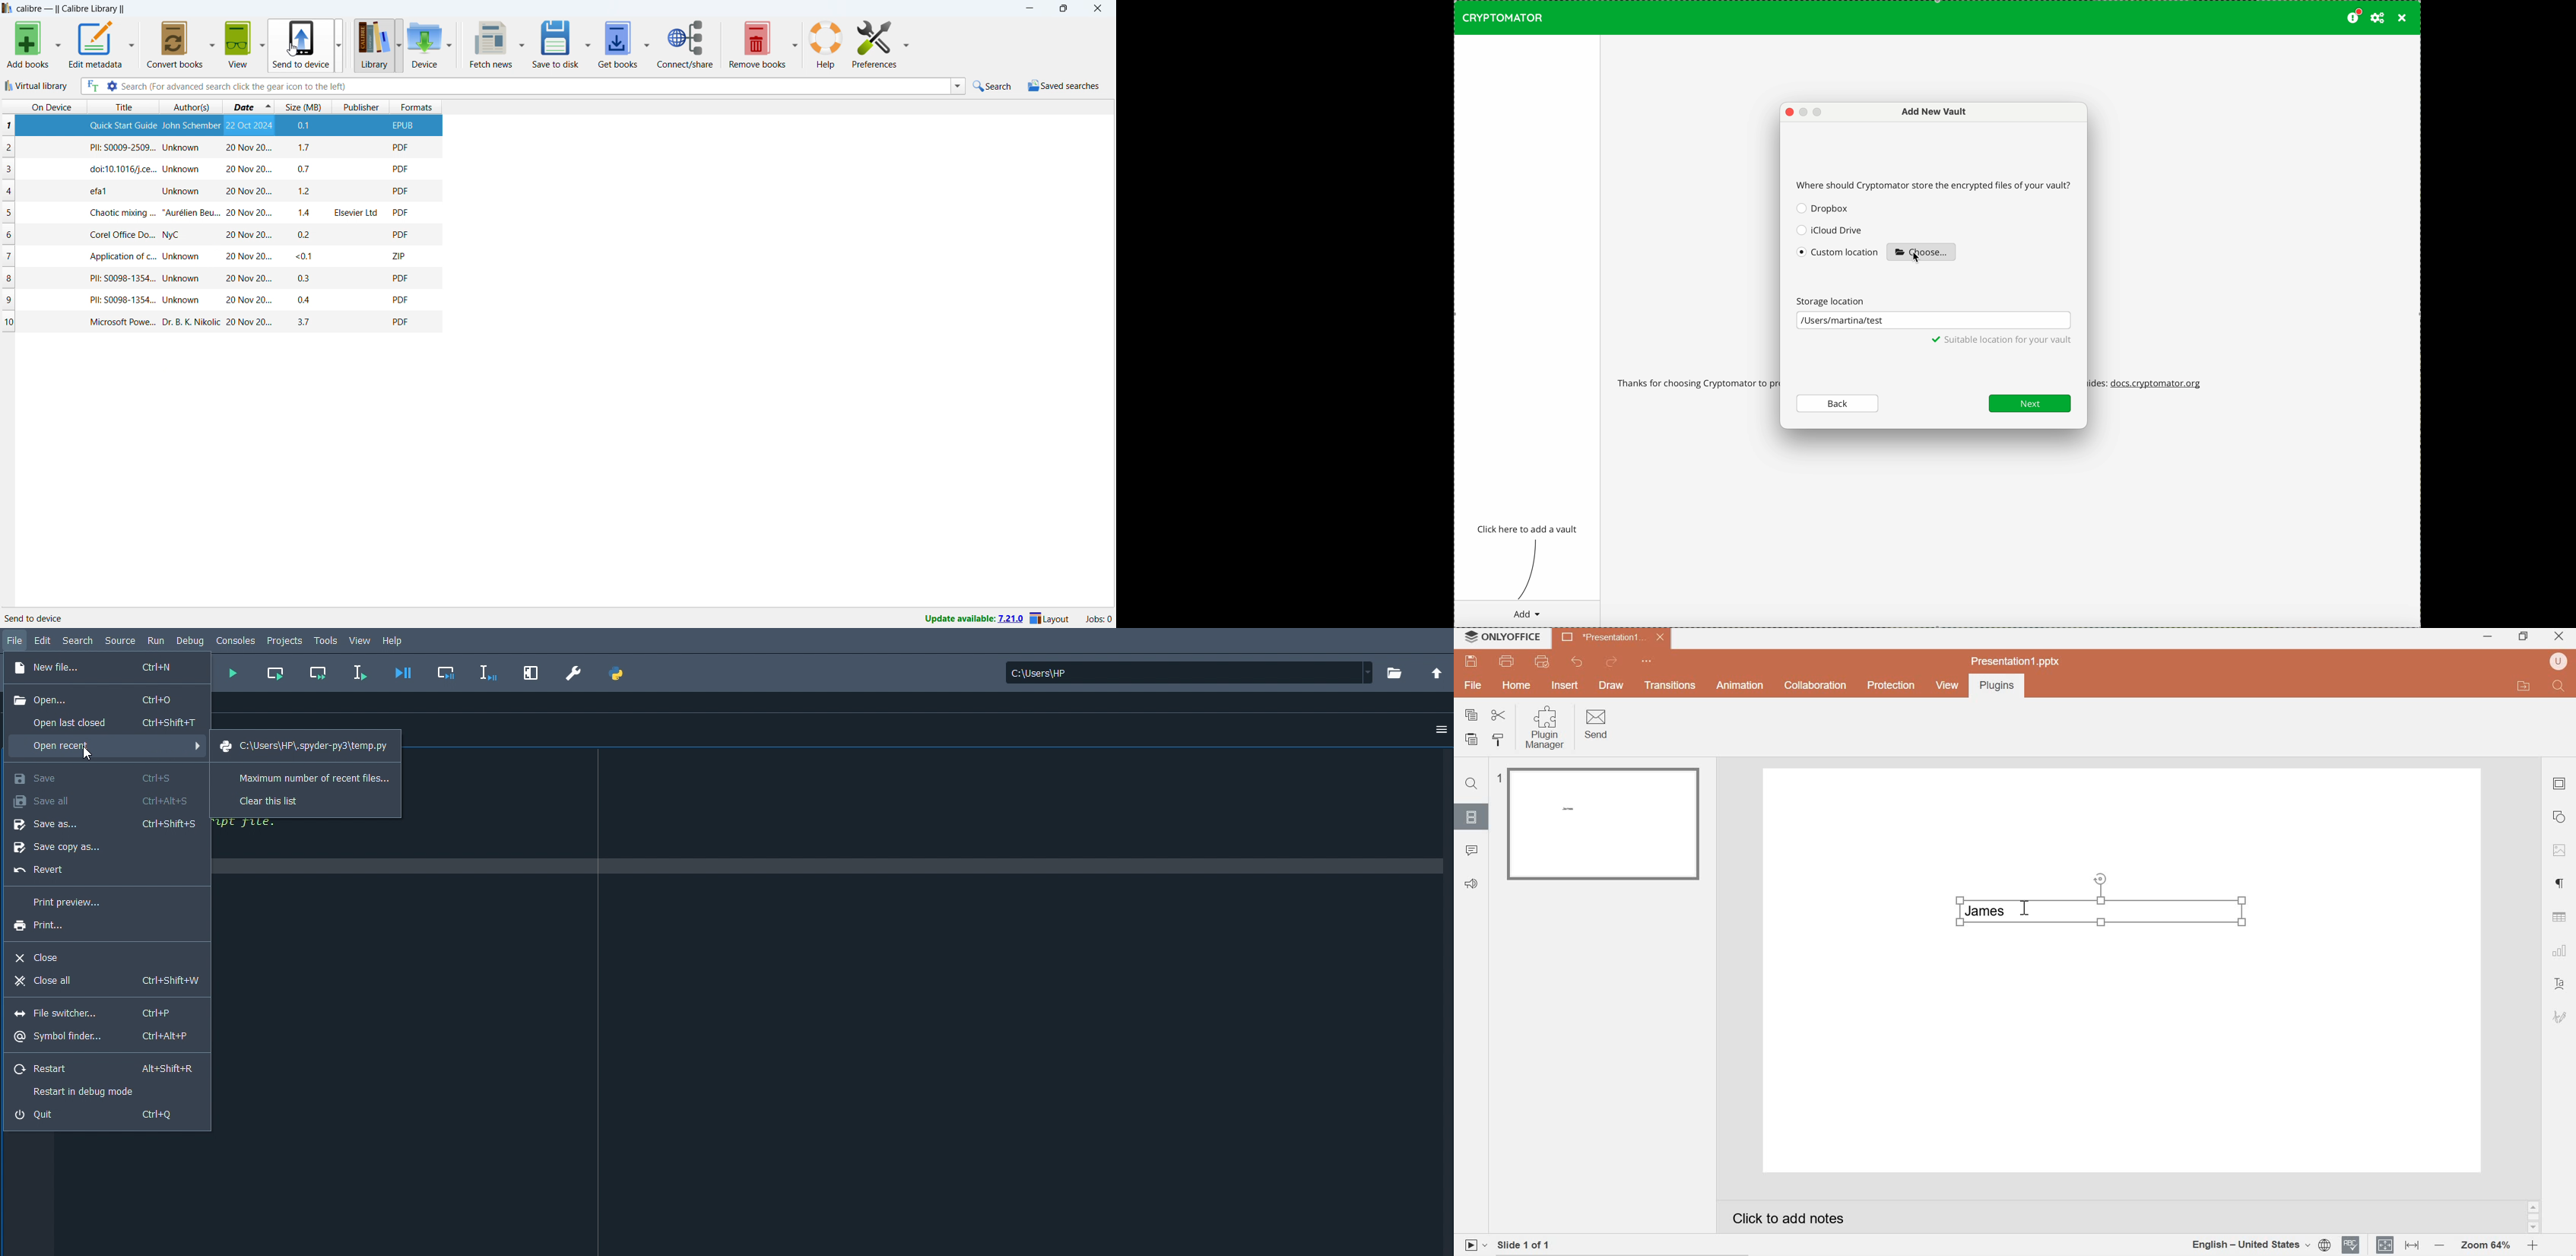  Describe the element at coordinates (1566, 685) in the screenshot. I see `INSERT` at that location.